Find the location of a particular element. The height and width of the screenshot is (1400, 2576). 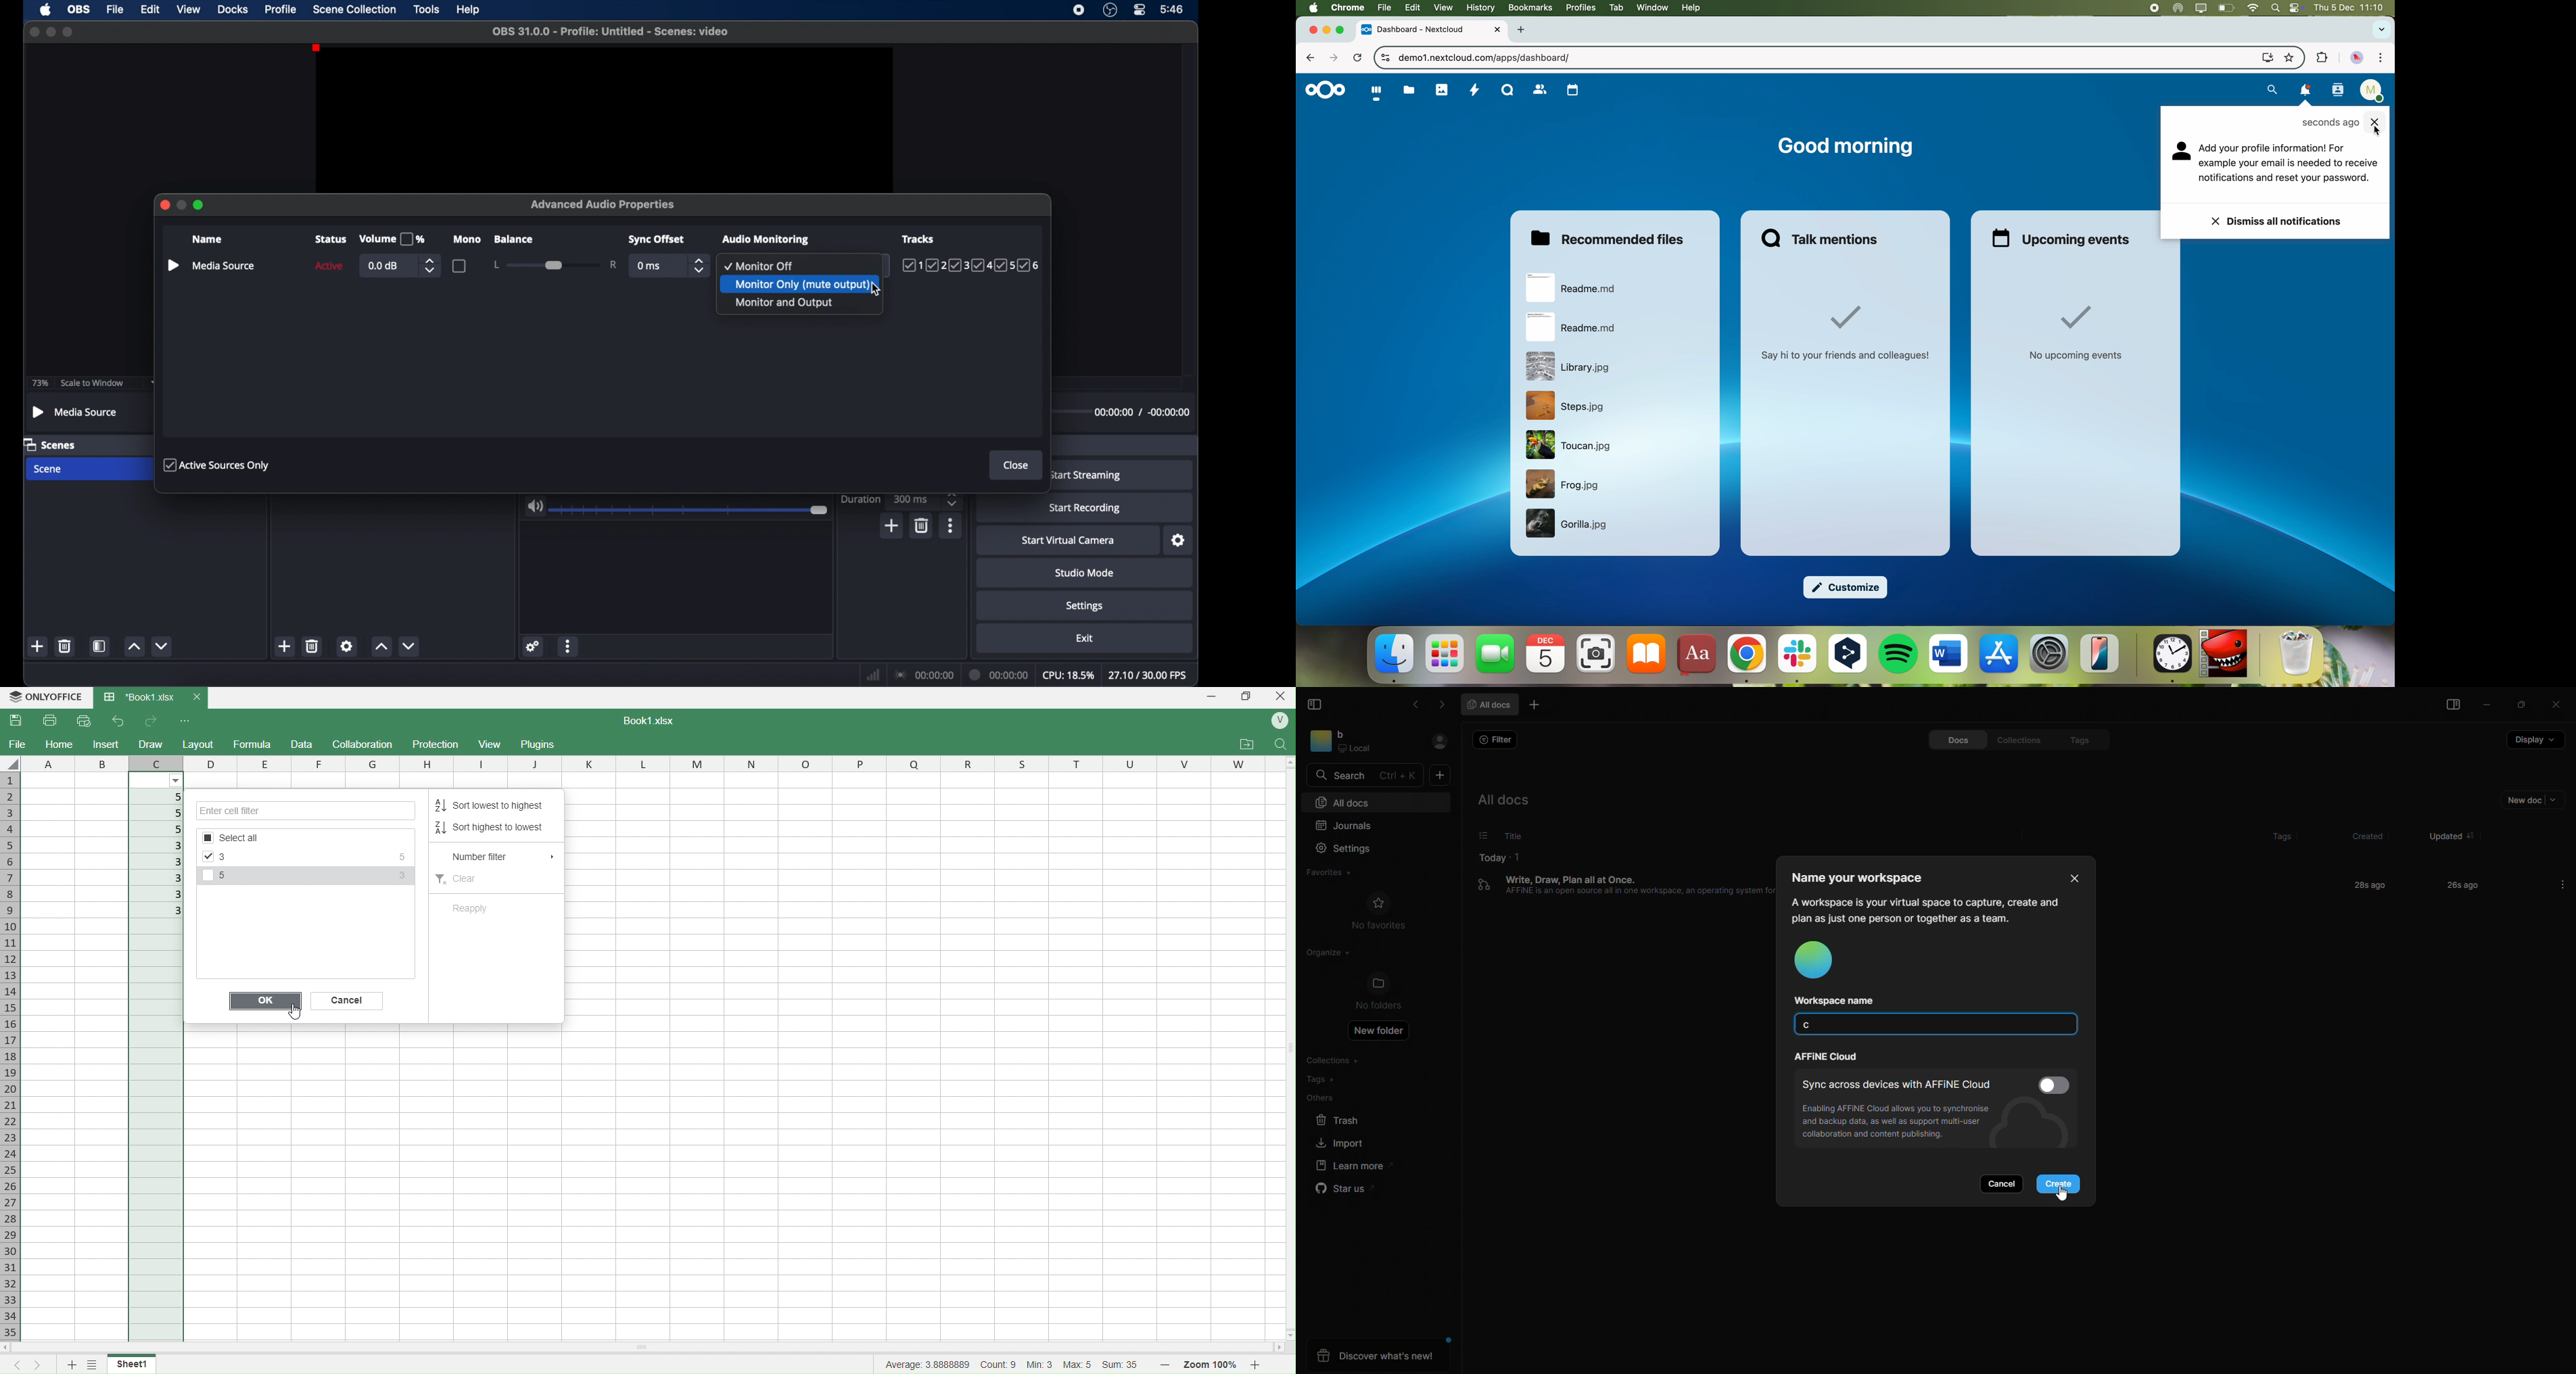

decrement is located at coordinates (408, 645).